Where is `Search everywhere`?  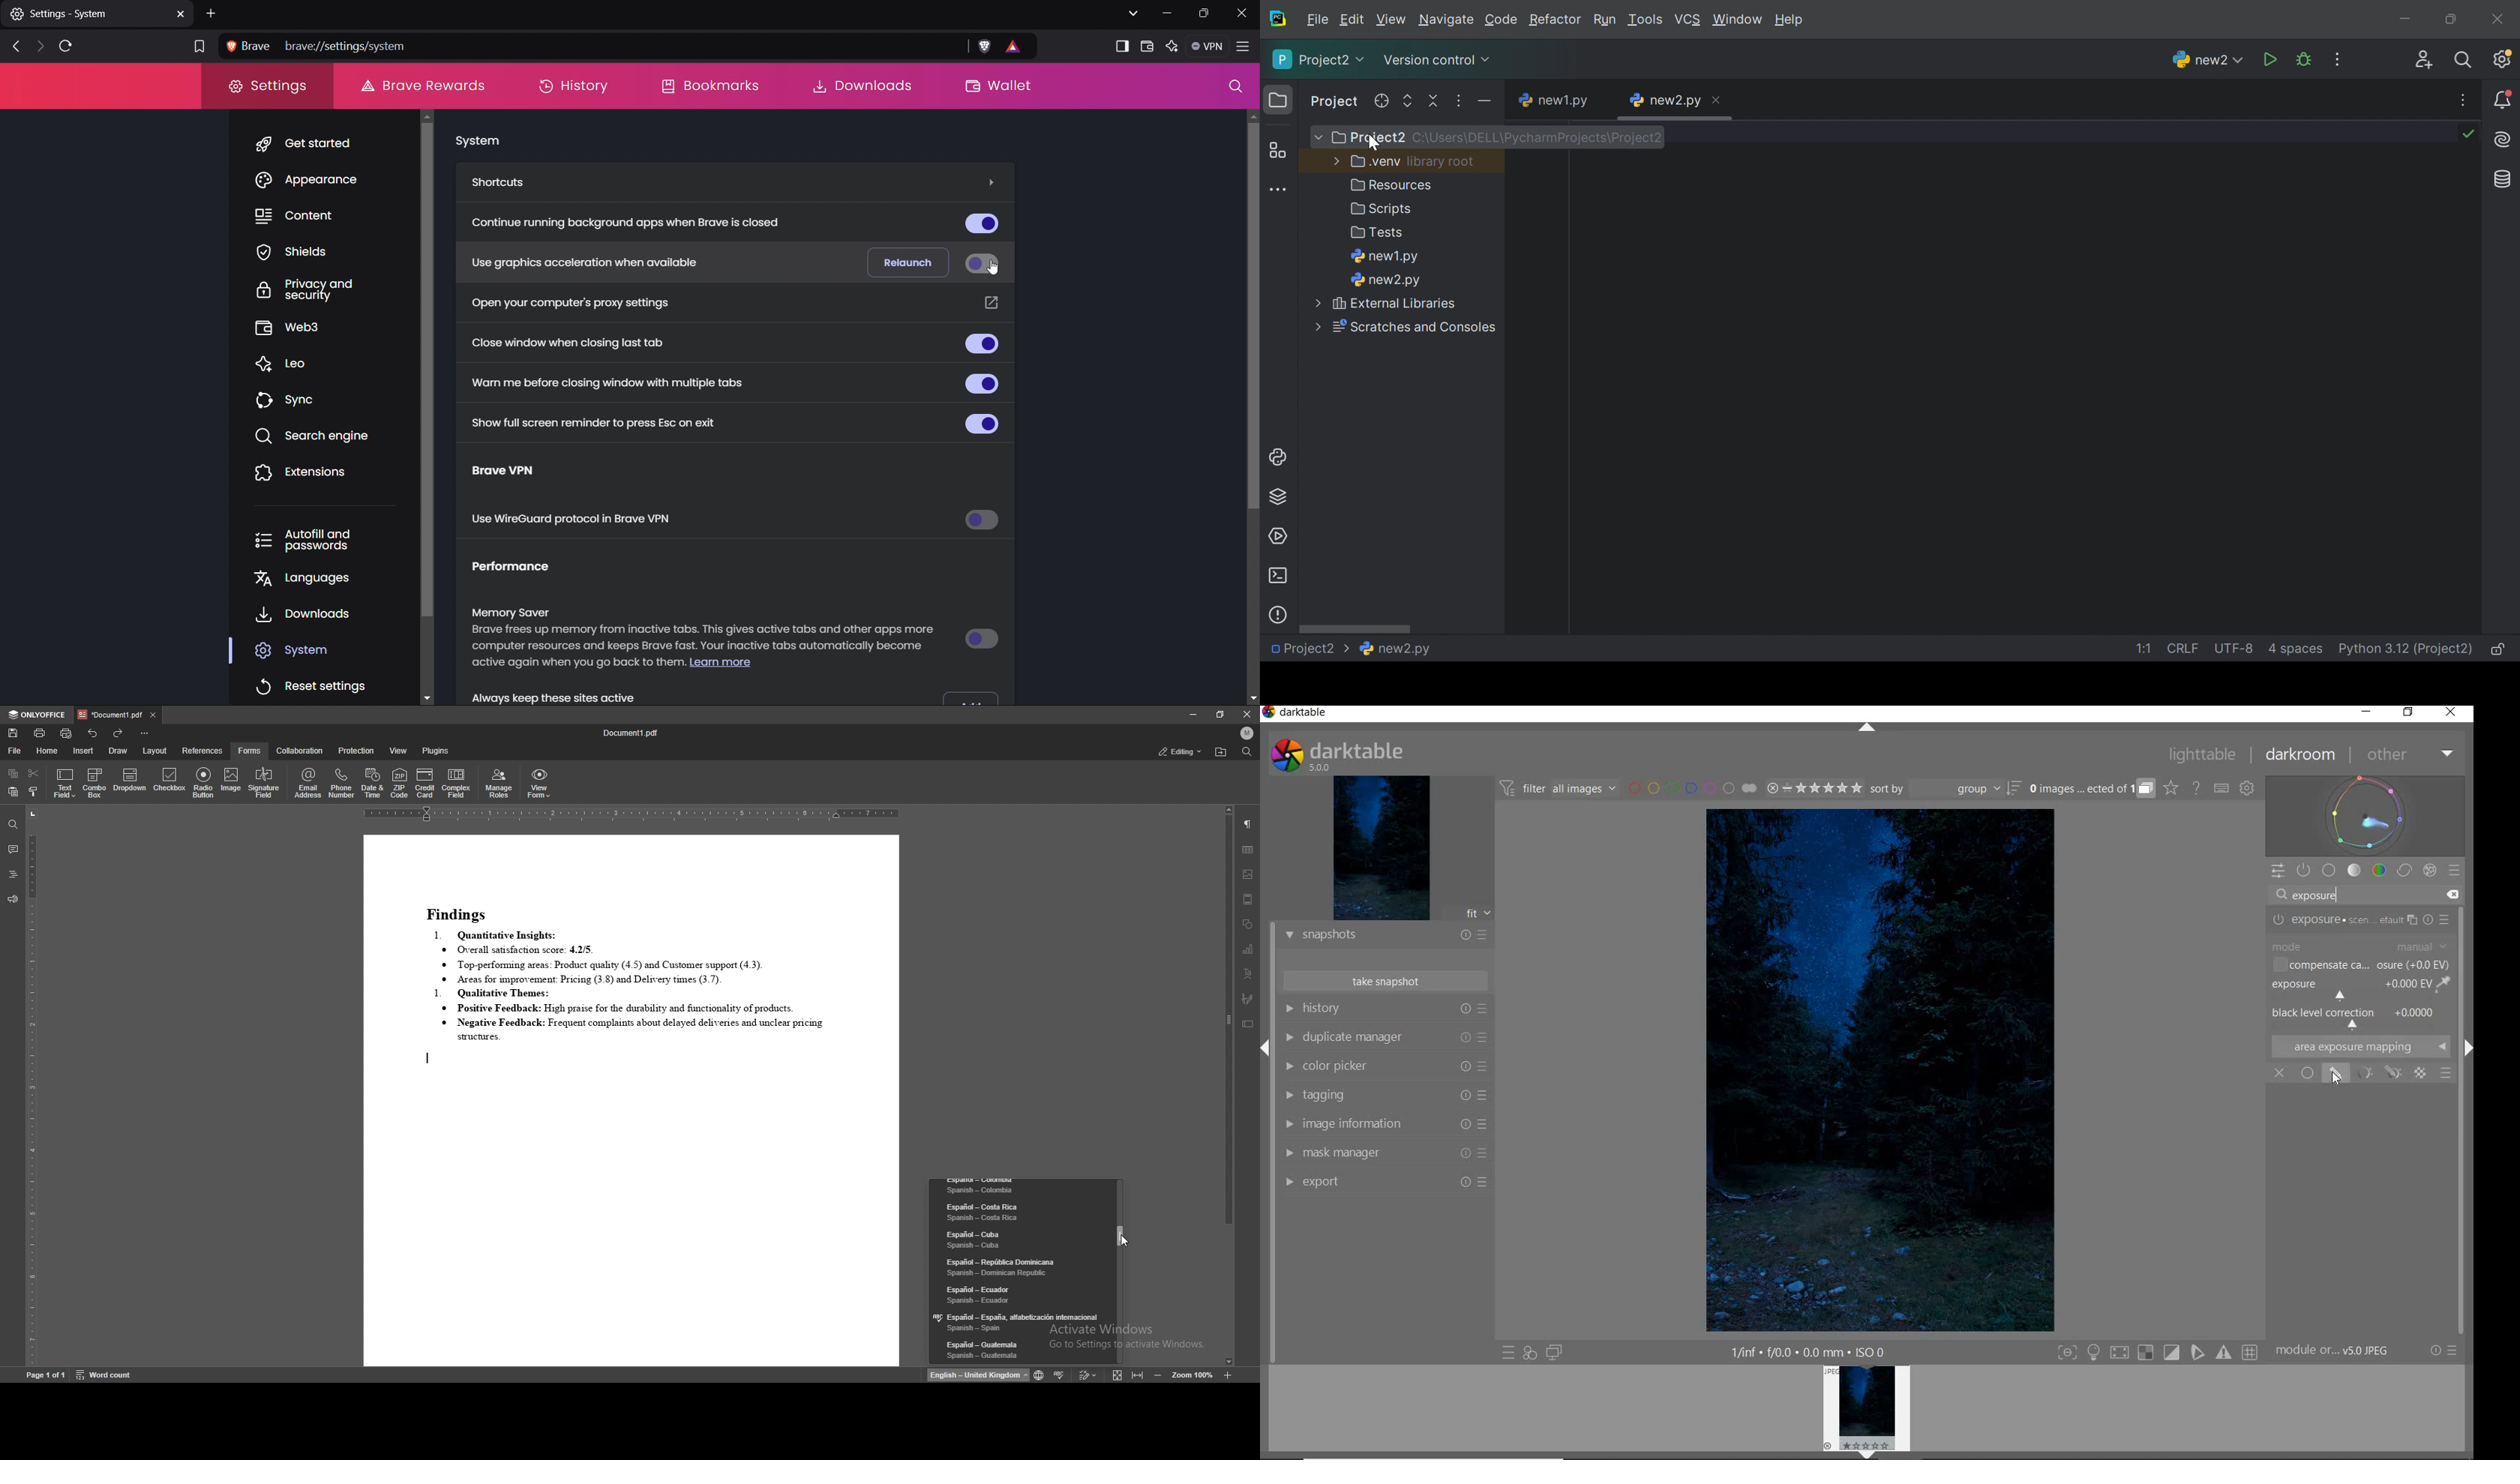 Search everywhere is located at coordinates (2466, 61).